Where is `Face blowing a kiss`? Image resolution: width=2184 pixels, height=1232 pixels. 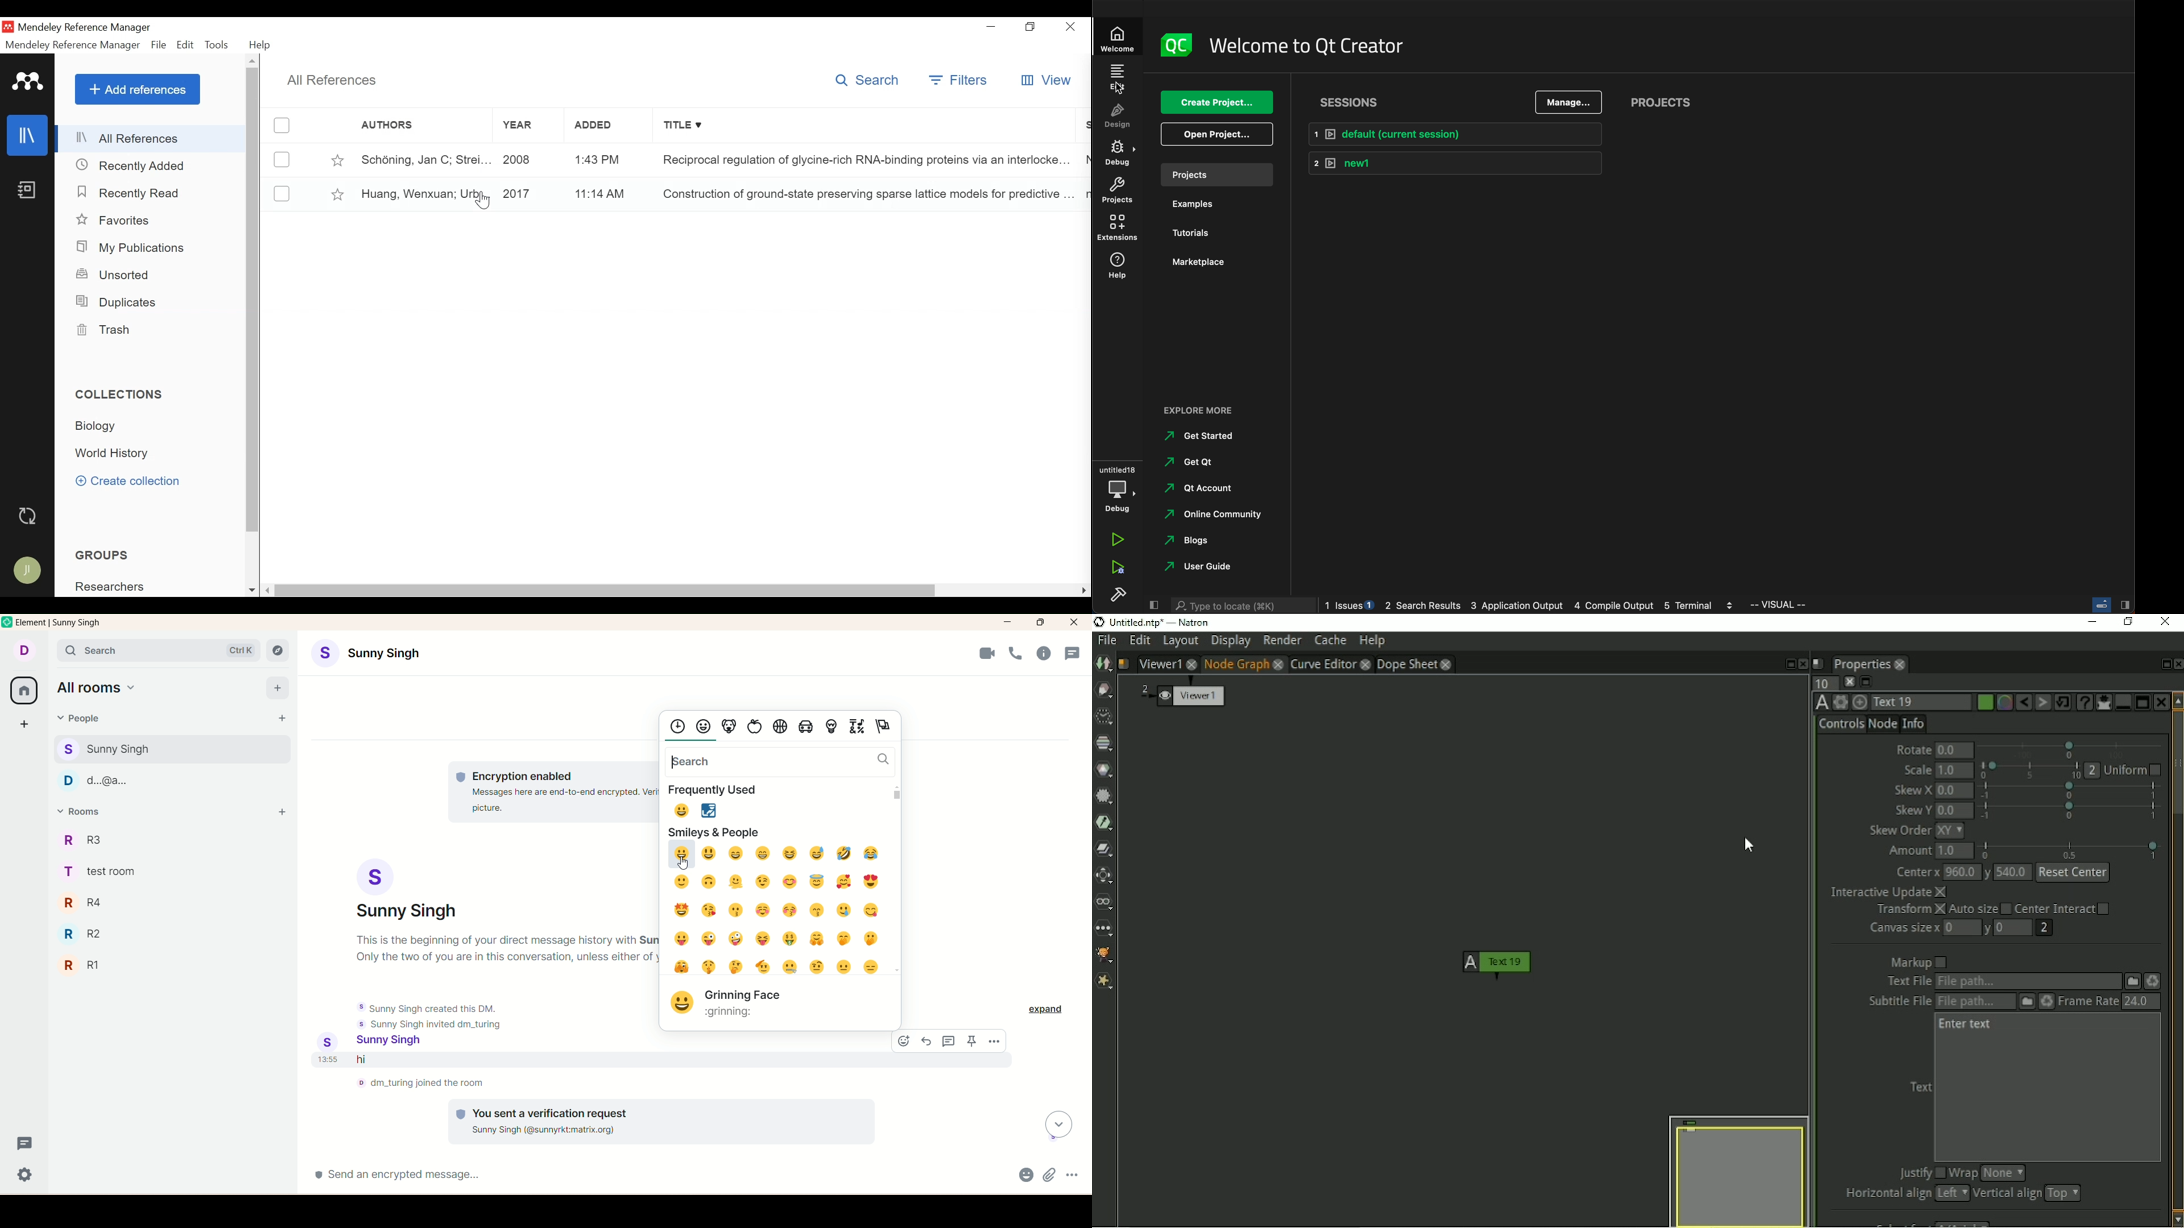 Face blowing a kiss is located at coordinates (709, 910).